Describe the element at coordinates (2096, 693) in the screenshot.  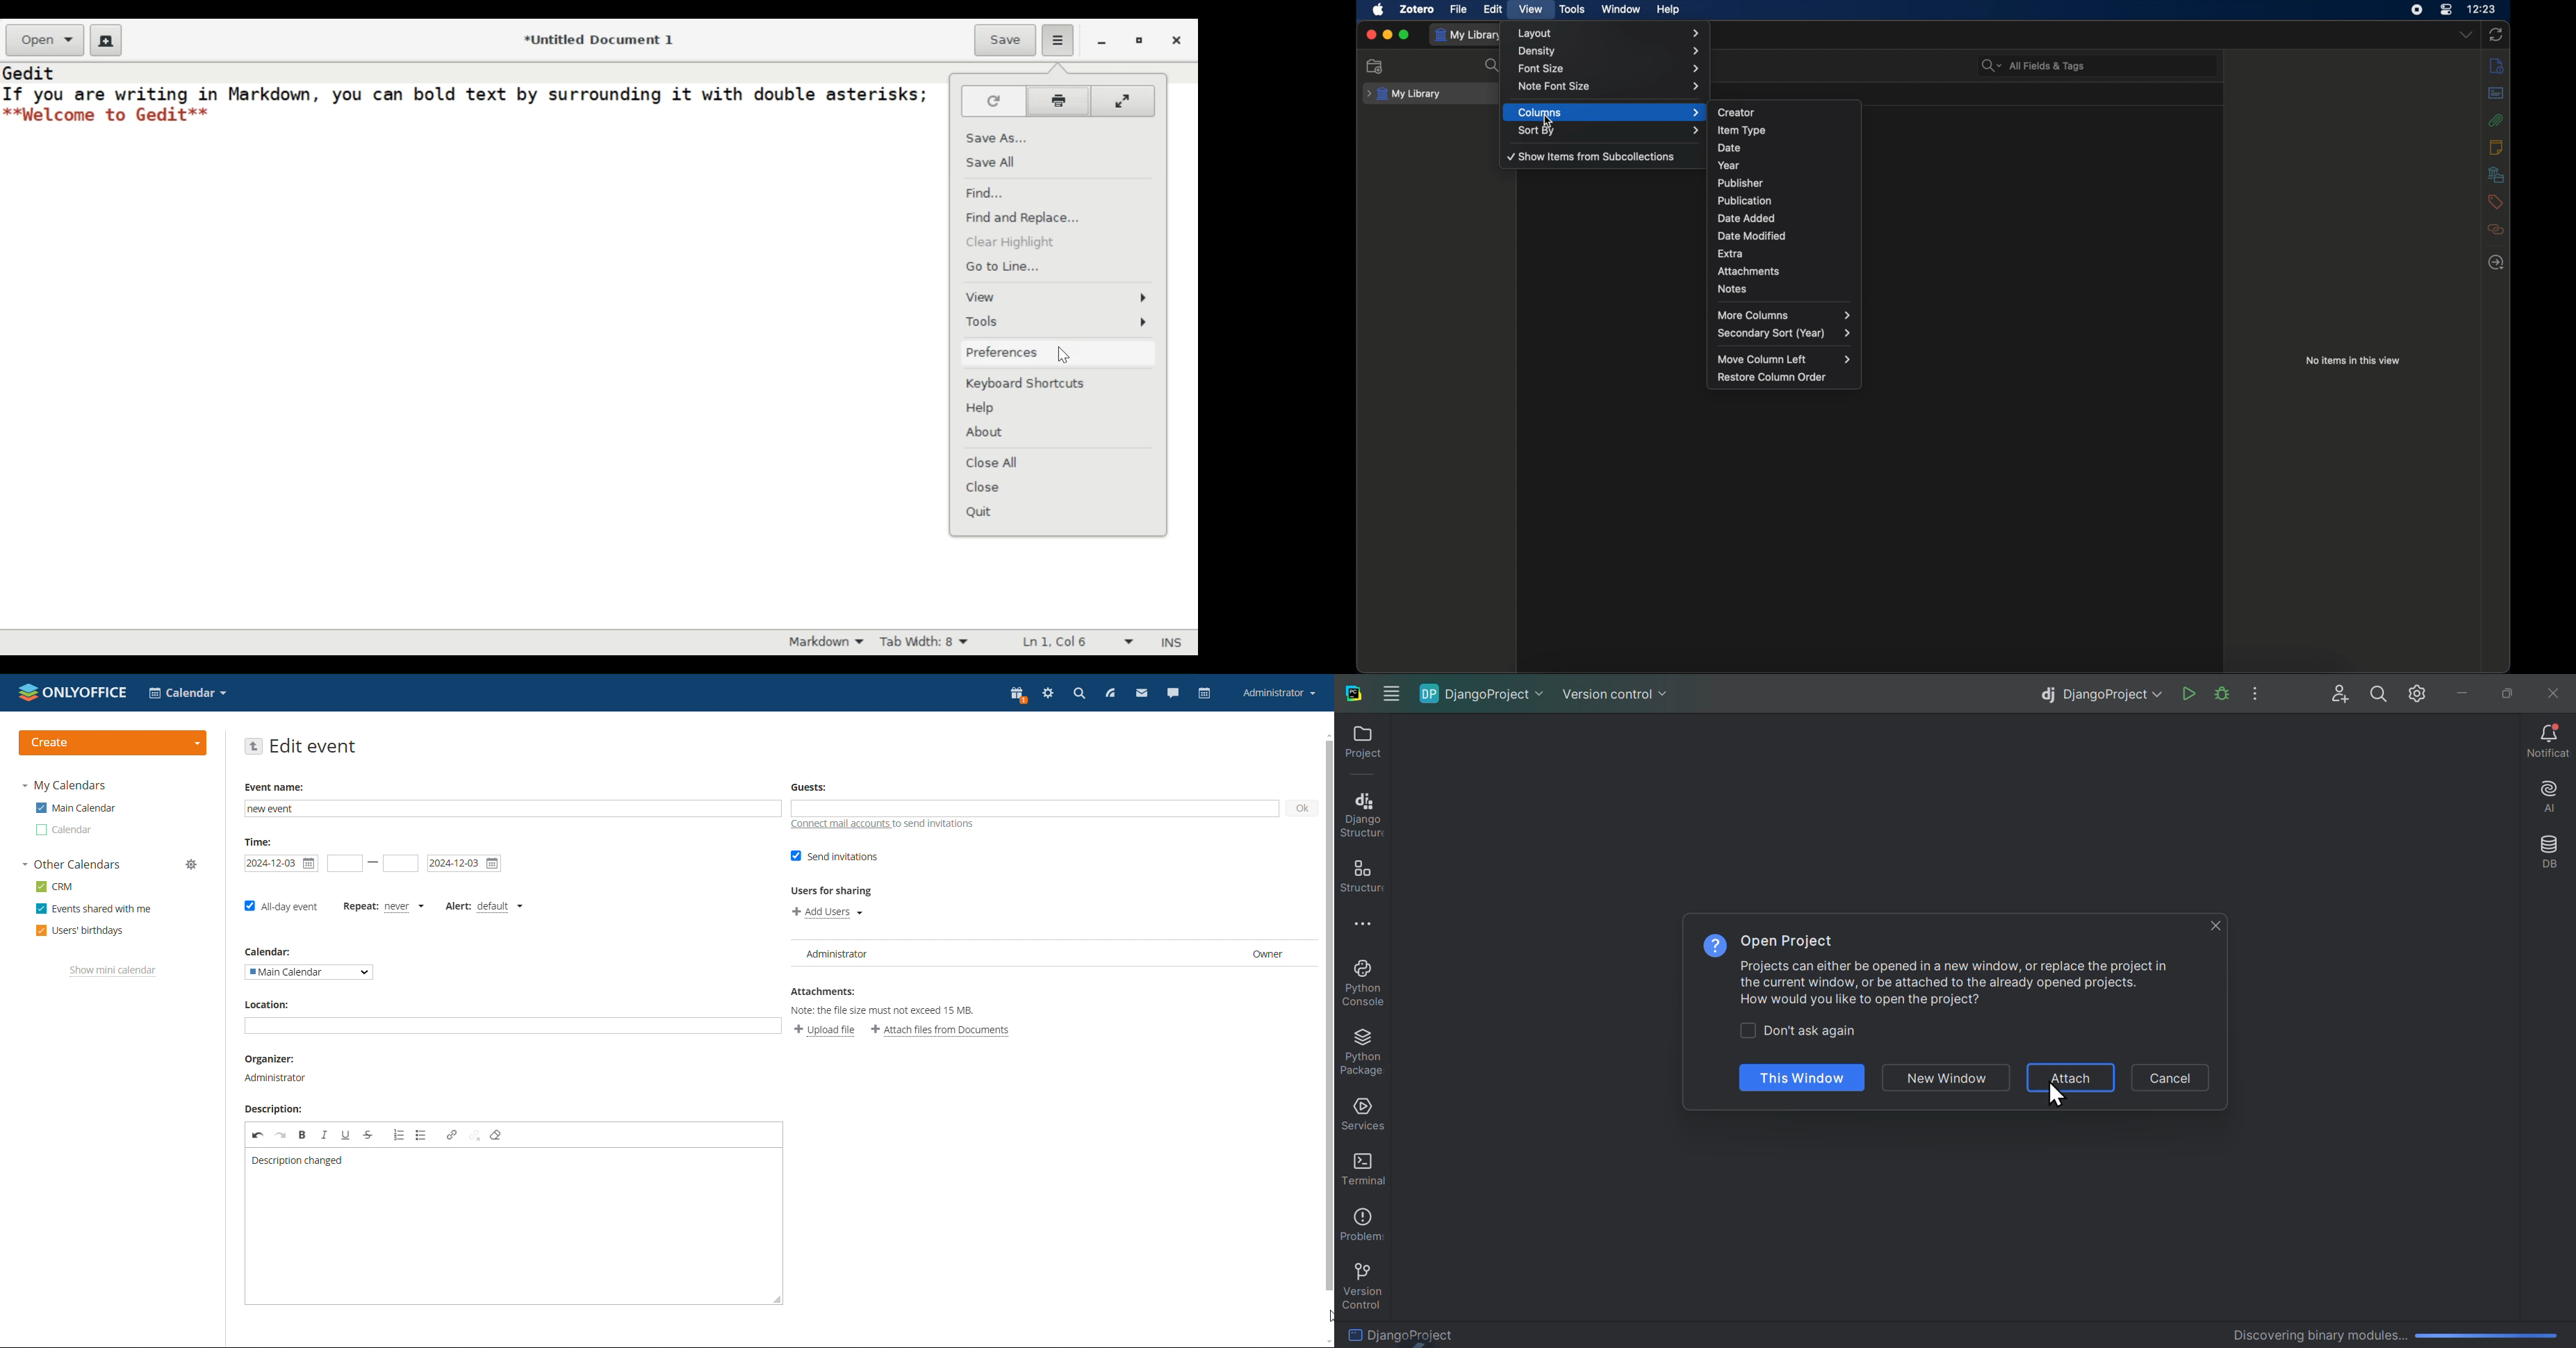
I see `Django project` at that location.